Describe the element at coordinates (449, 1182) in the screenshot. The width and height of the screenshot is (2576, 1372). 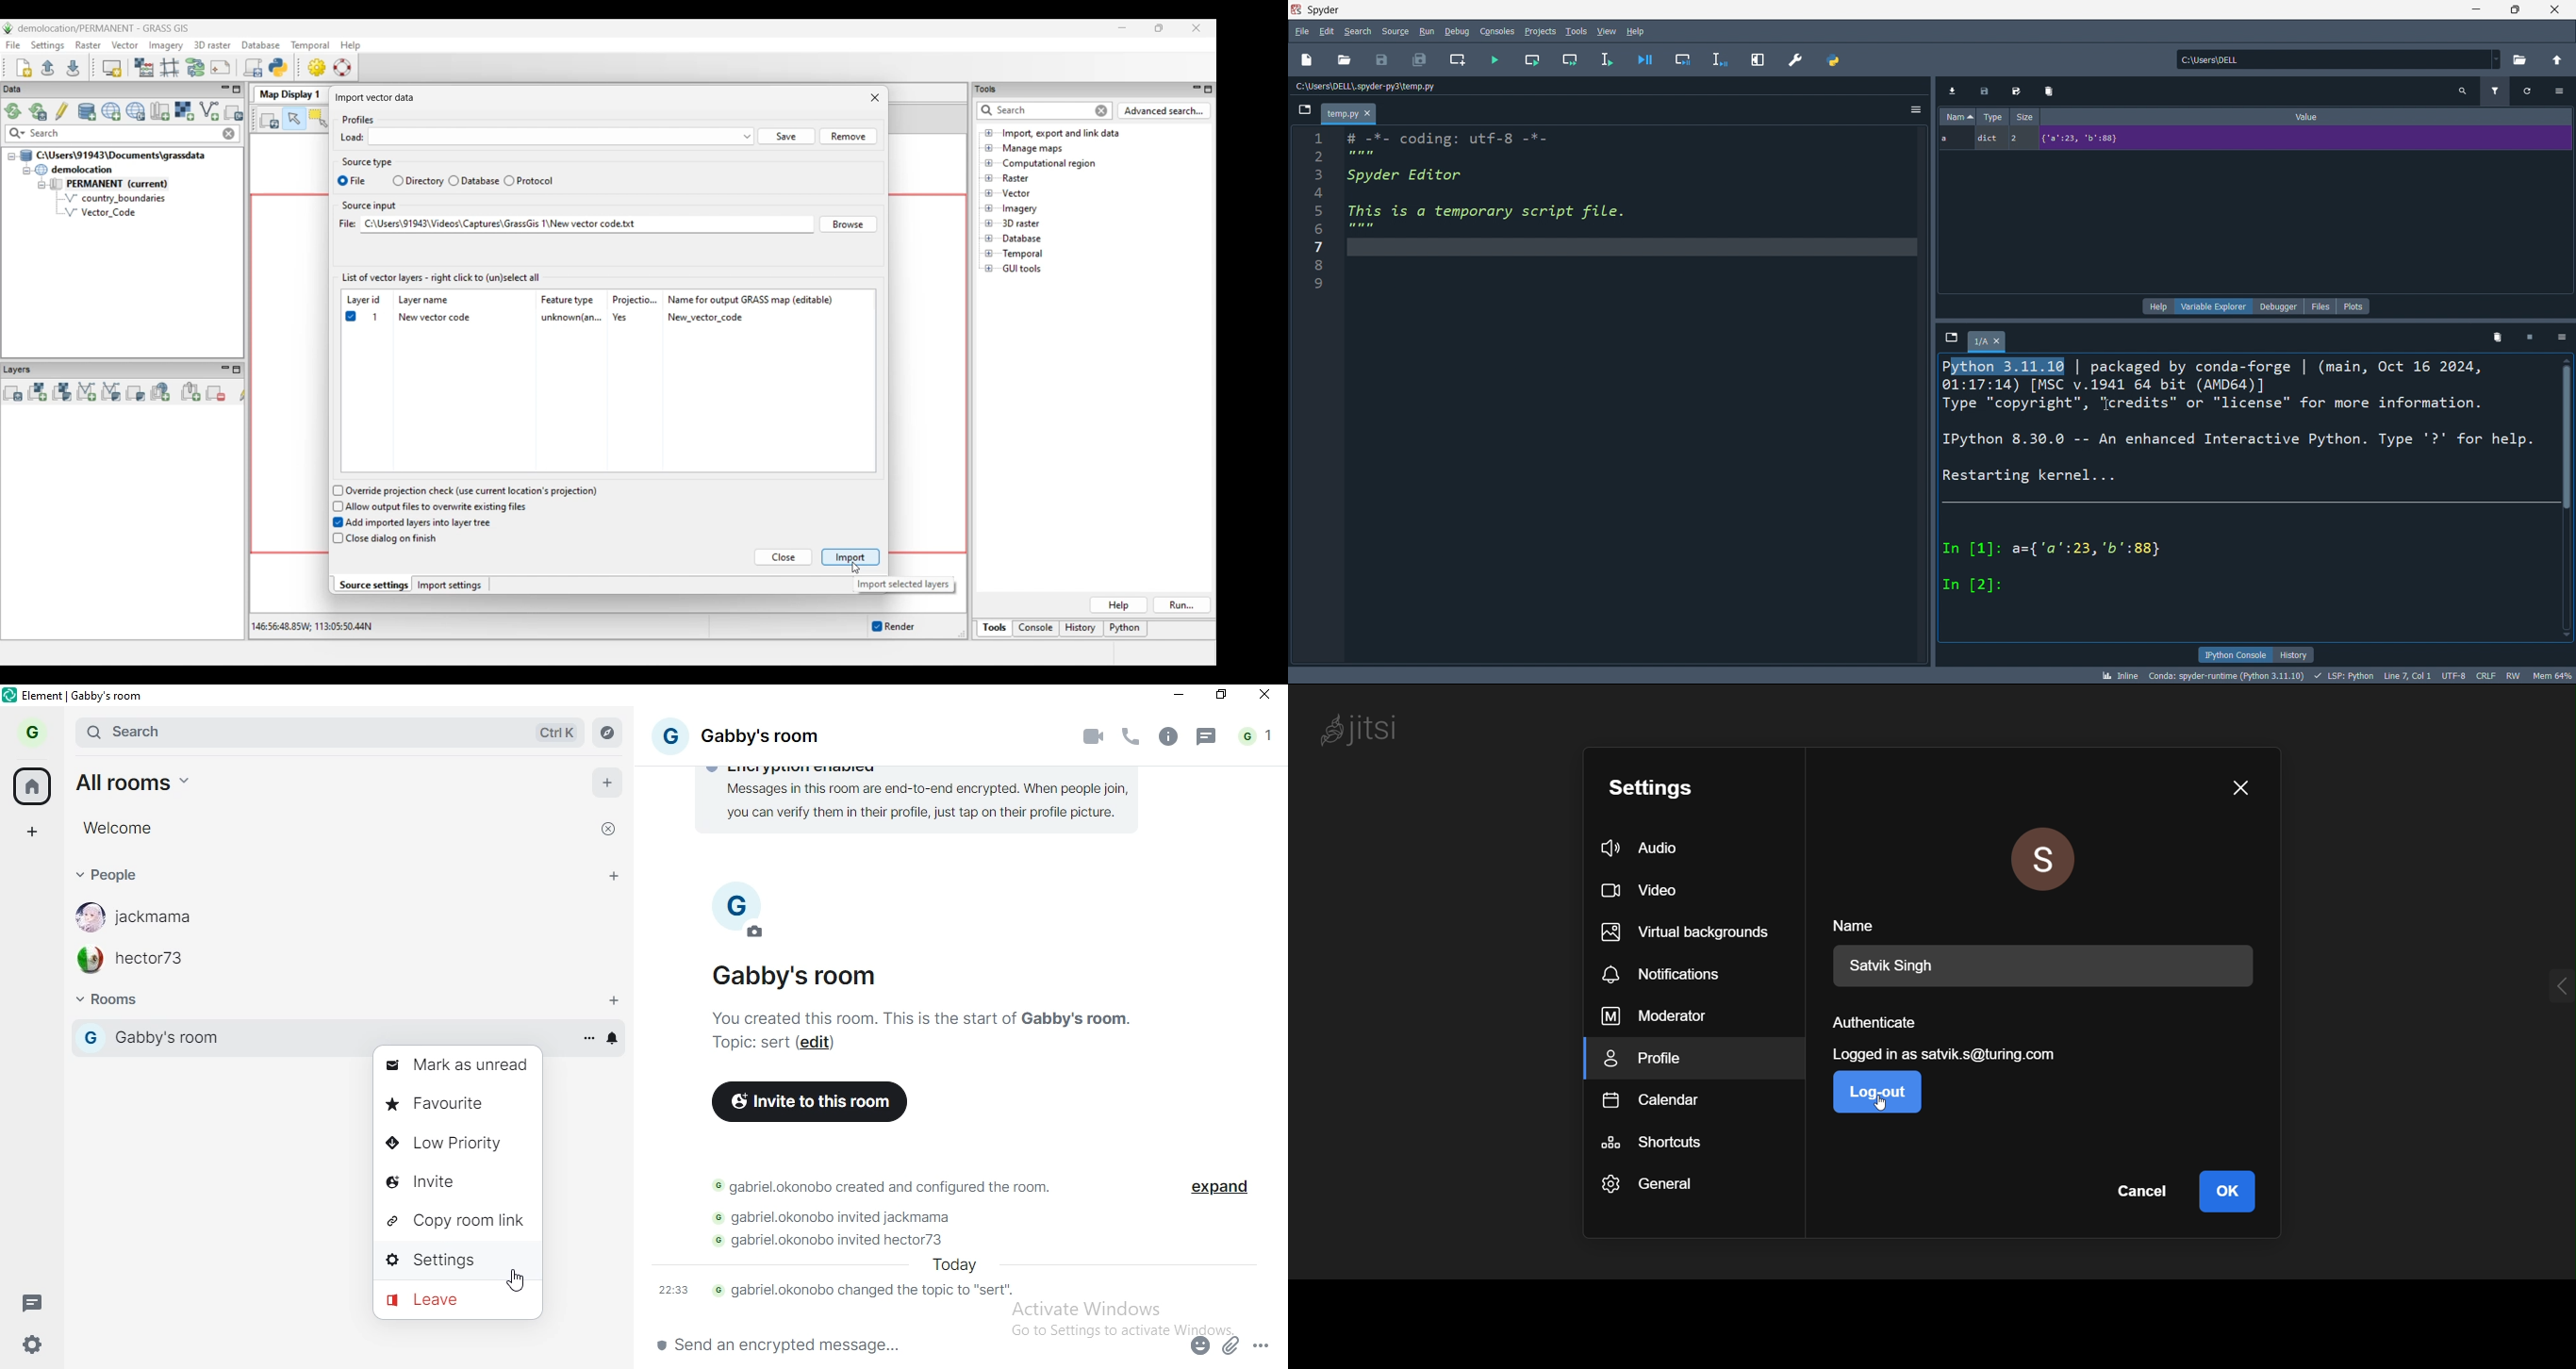
I see `invite` at that location.